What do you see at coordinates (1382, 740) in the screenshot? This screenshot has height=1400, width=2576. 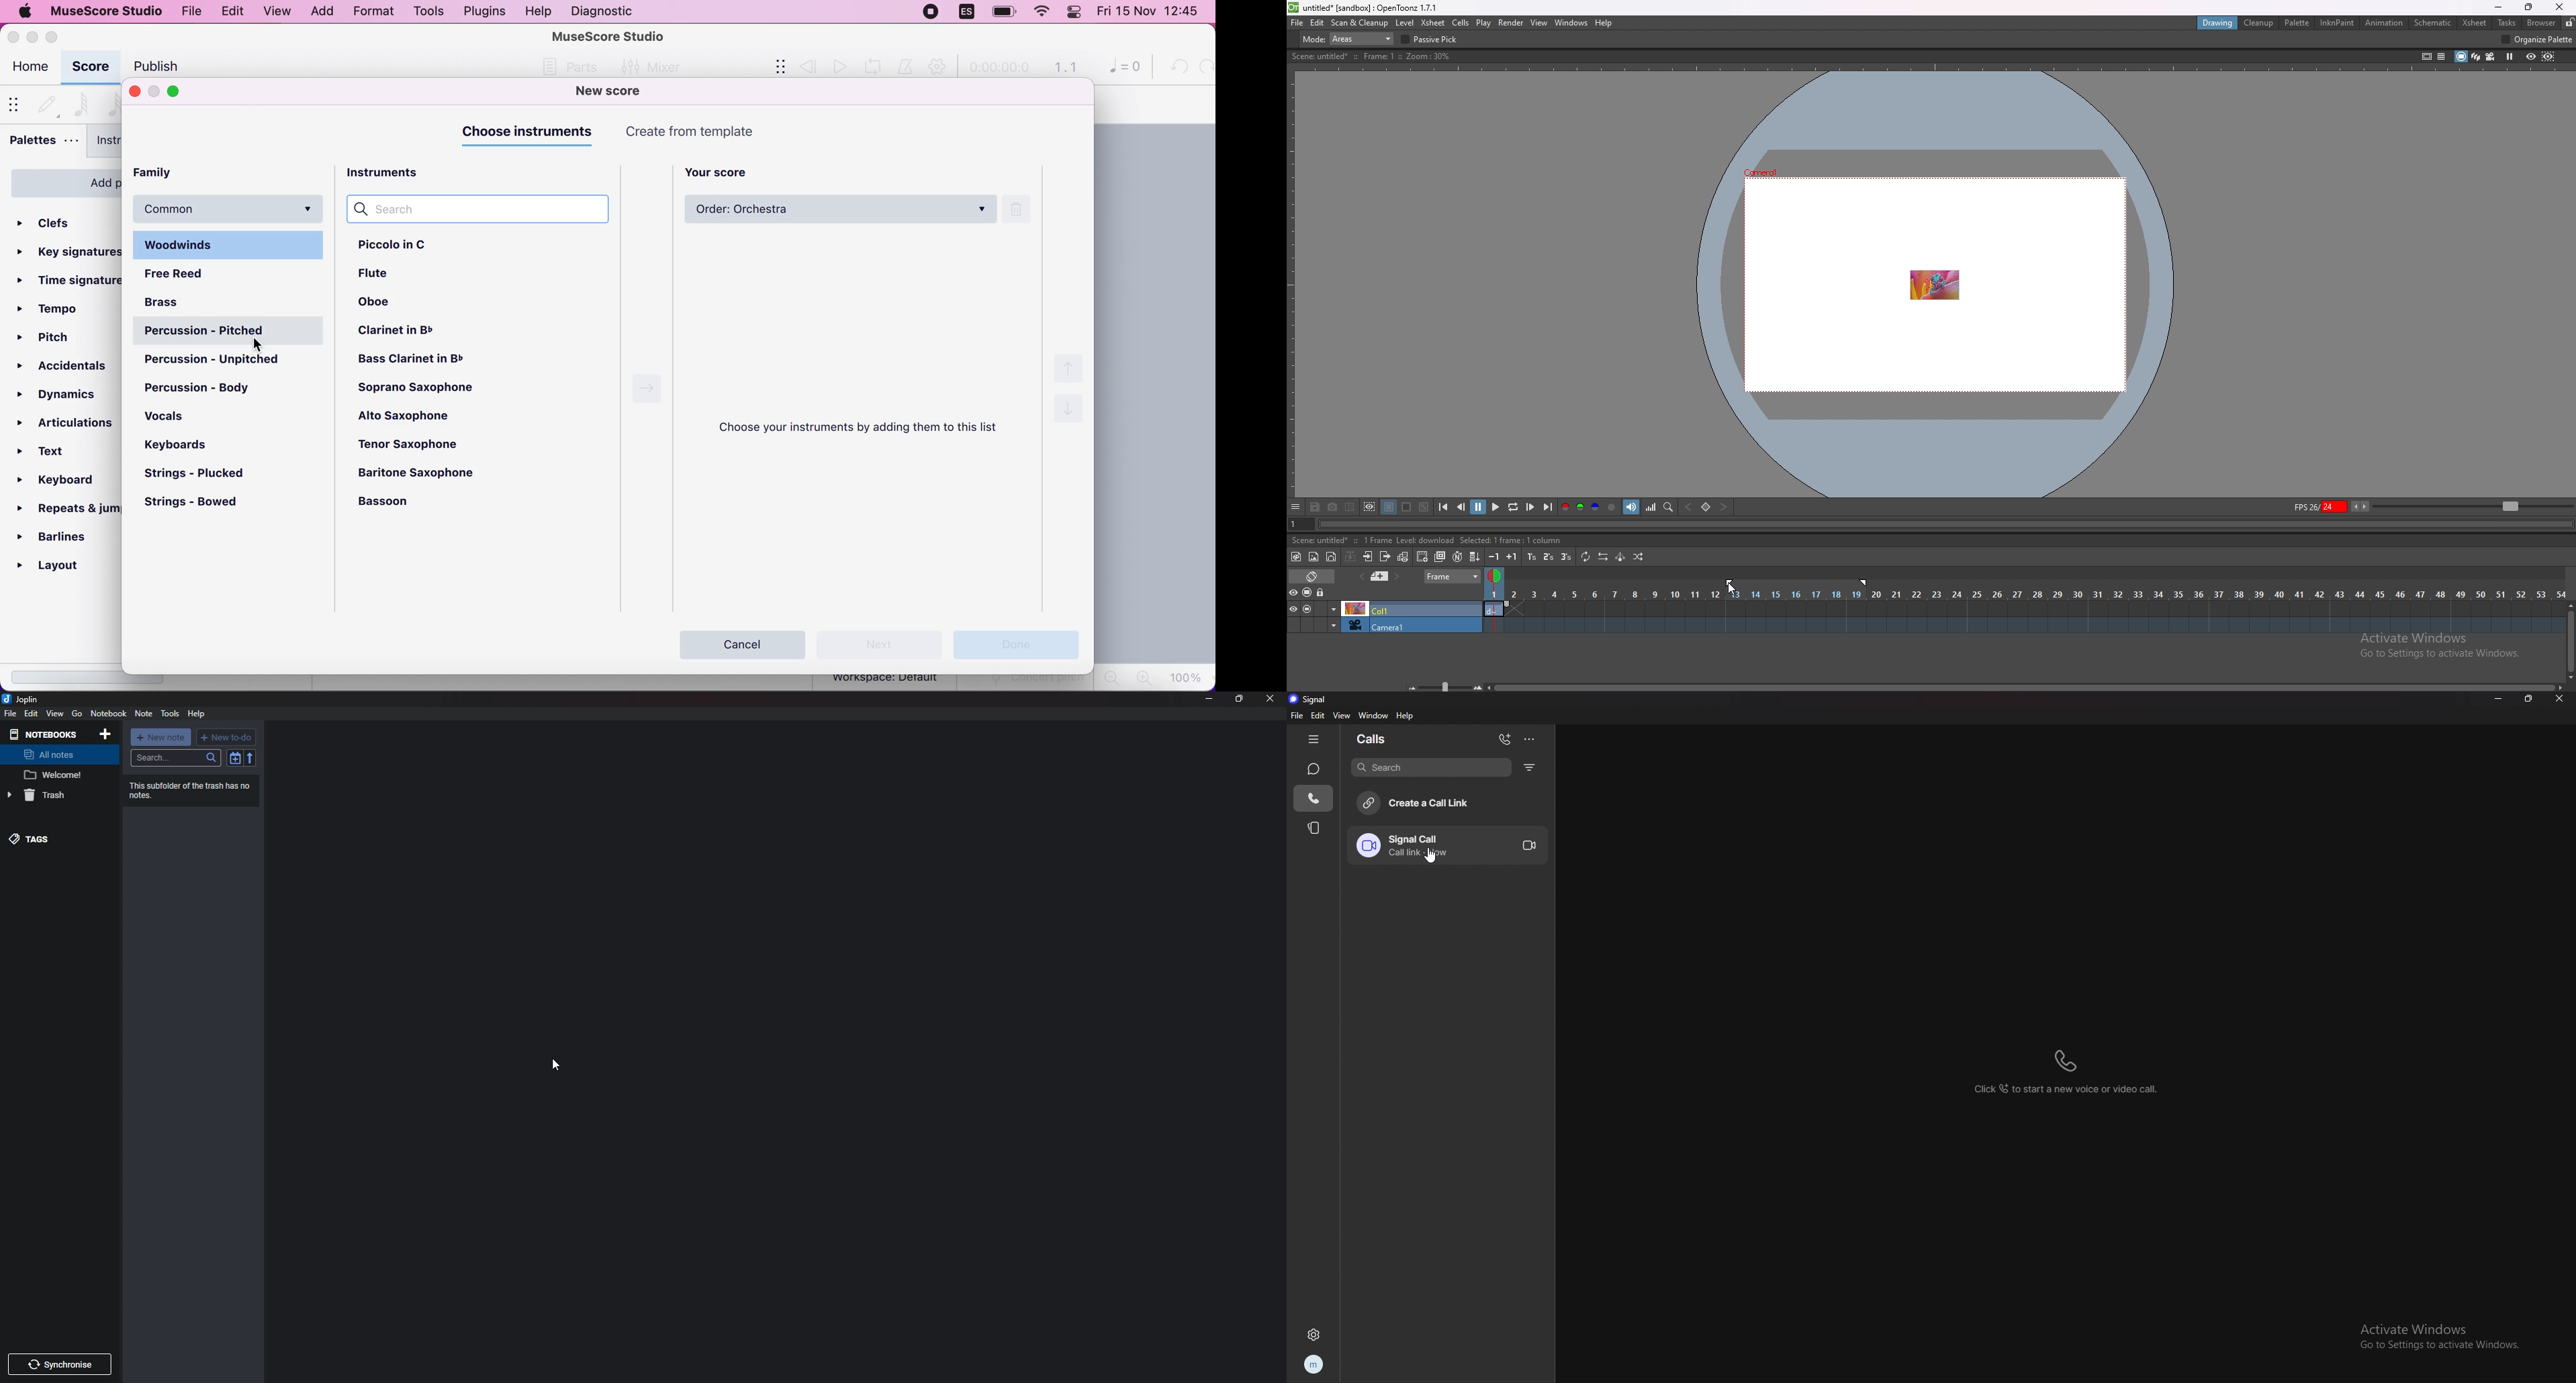 I see `calls` at bounding box center [1382, 740].